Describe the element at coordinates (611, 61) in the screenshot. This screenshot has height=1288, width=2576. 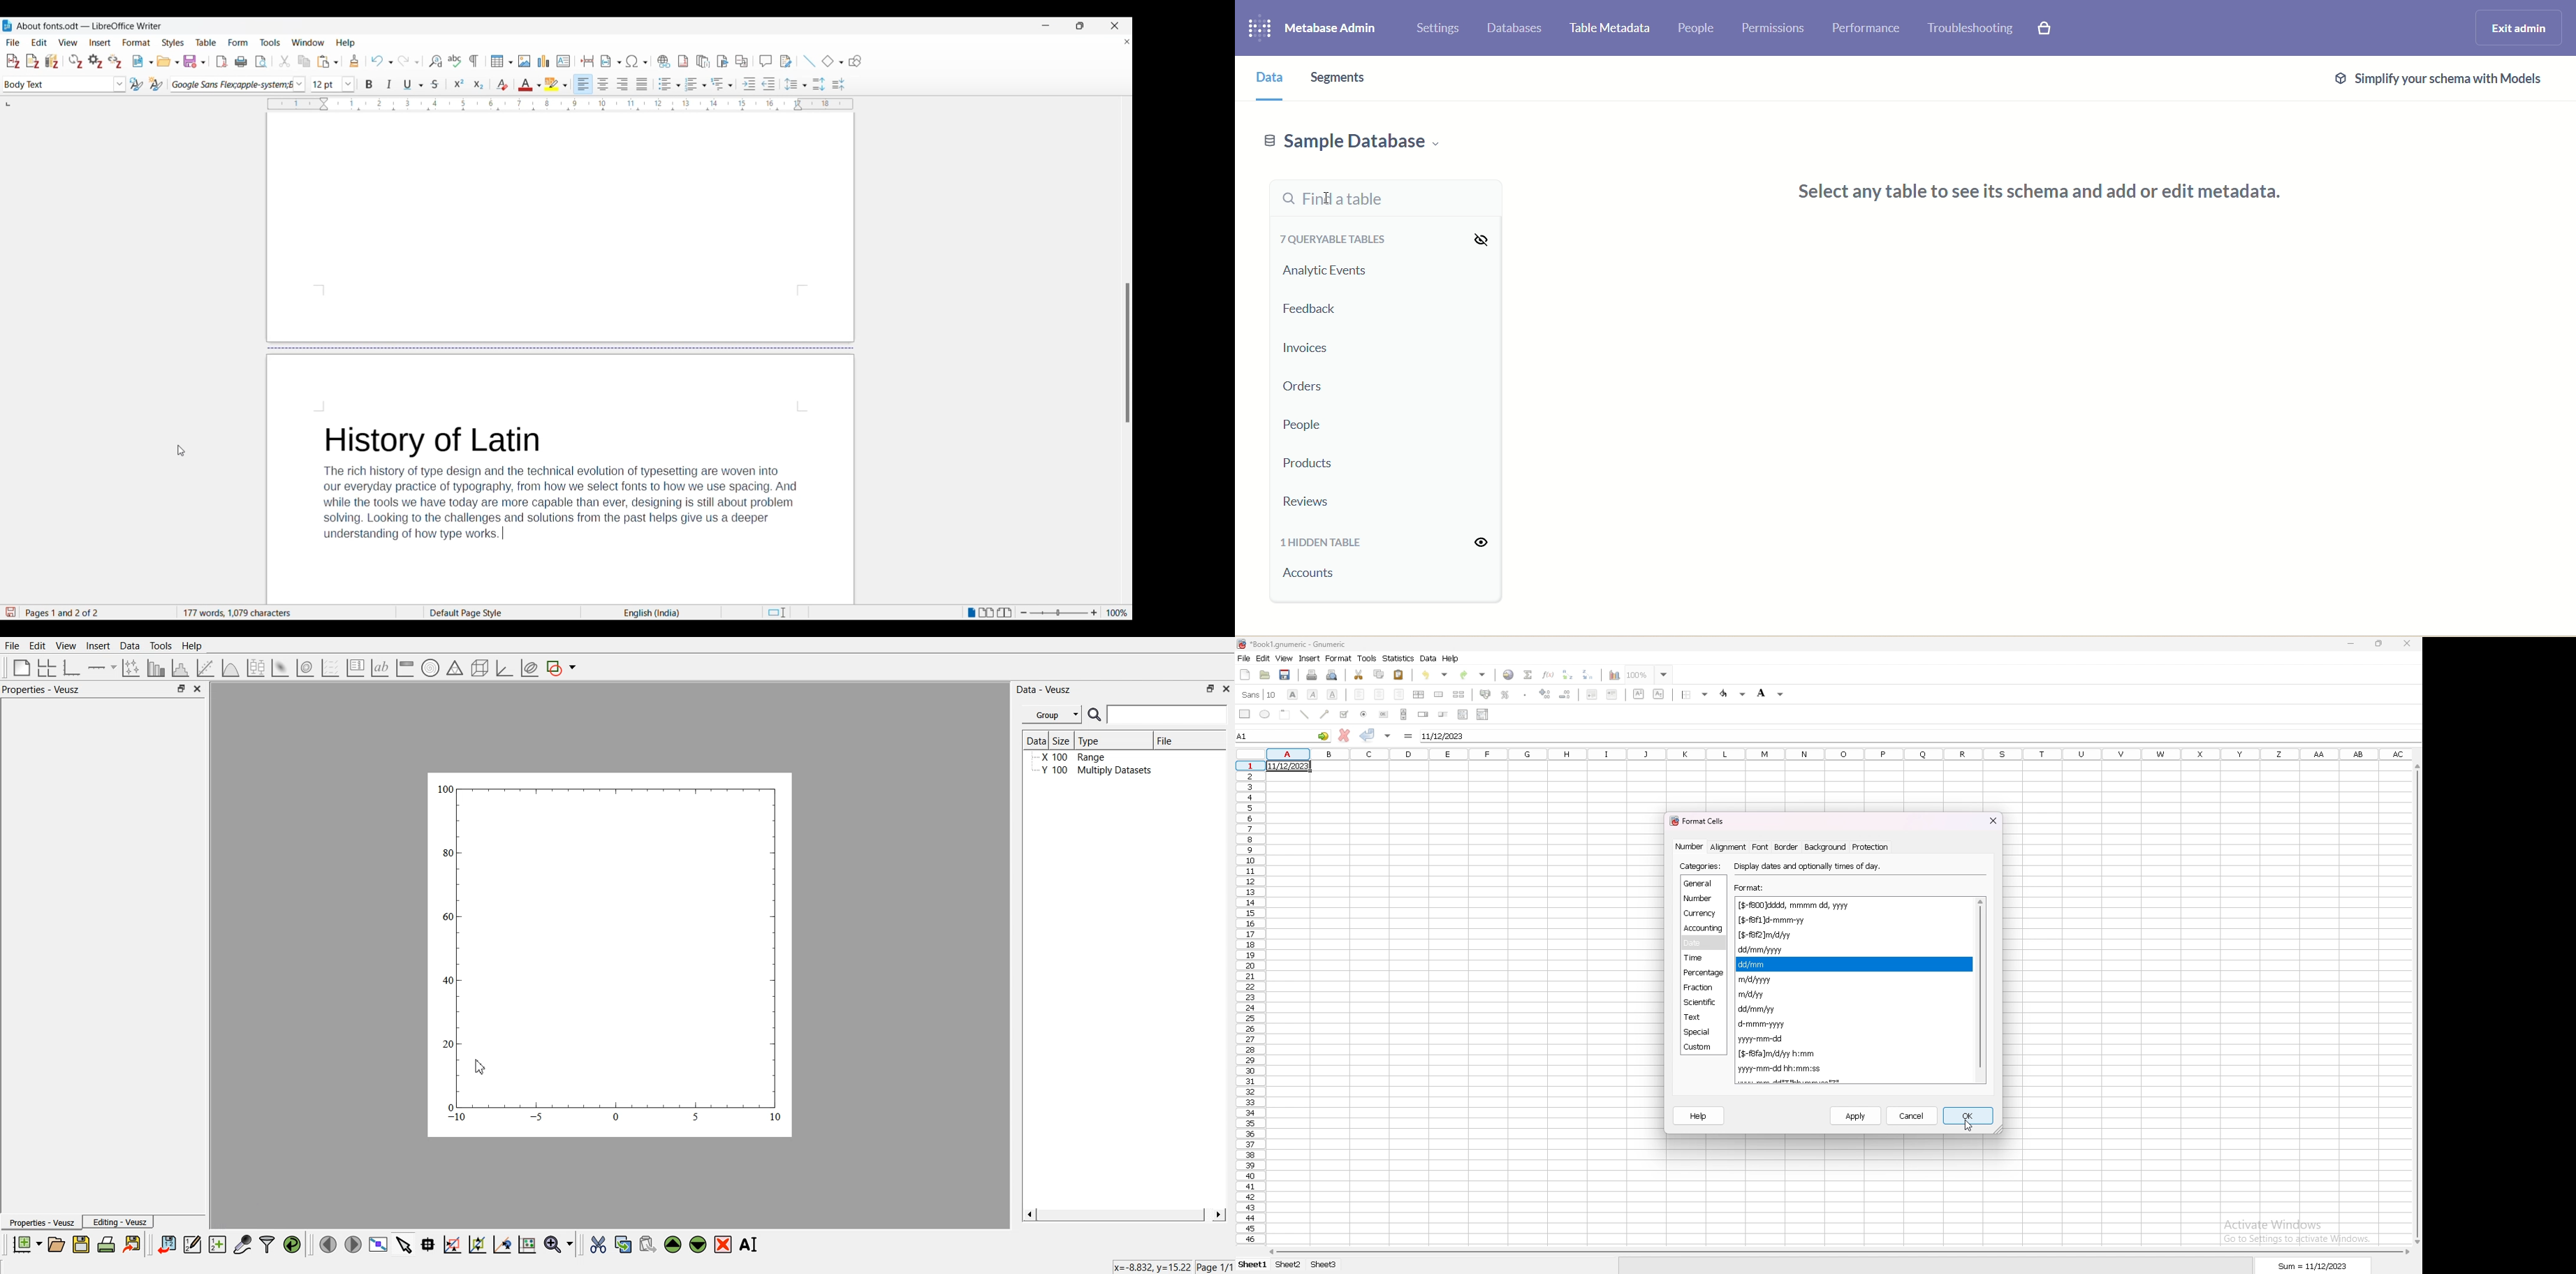
I see `Insert field options` at that location.